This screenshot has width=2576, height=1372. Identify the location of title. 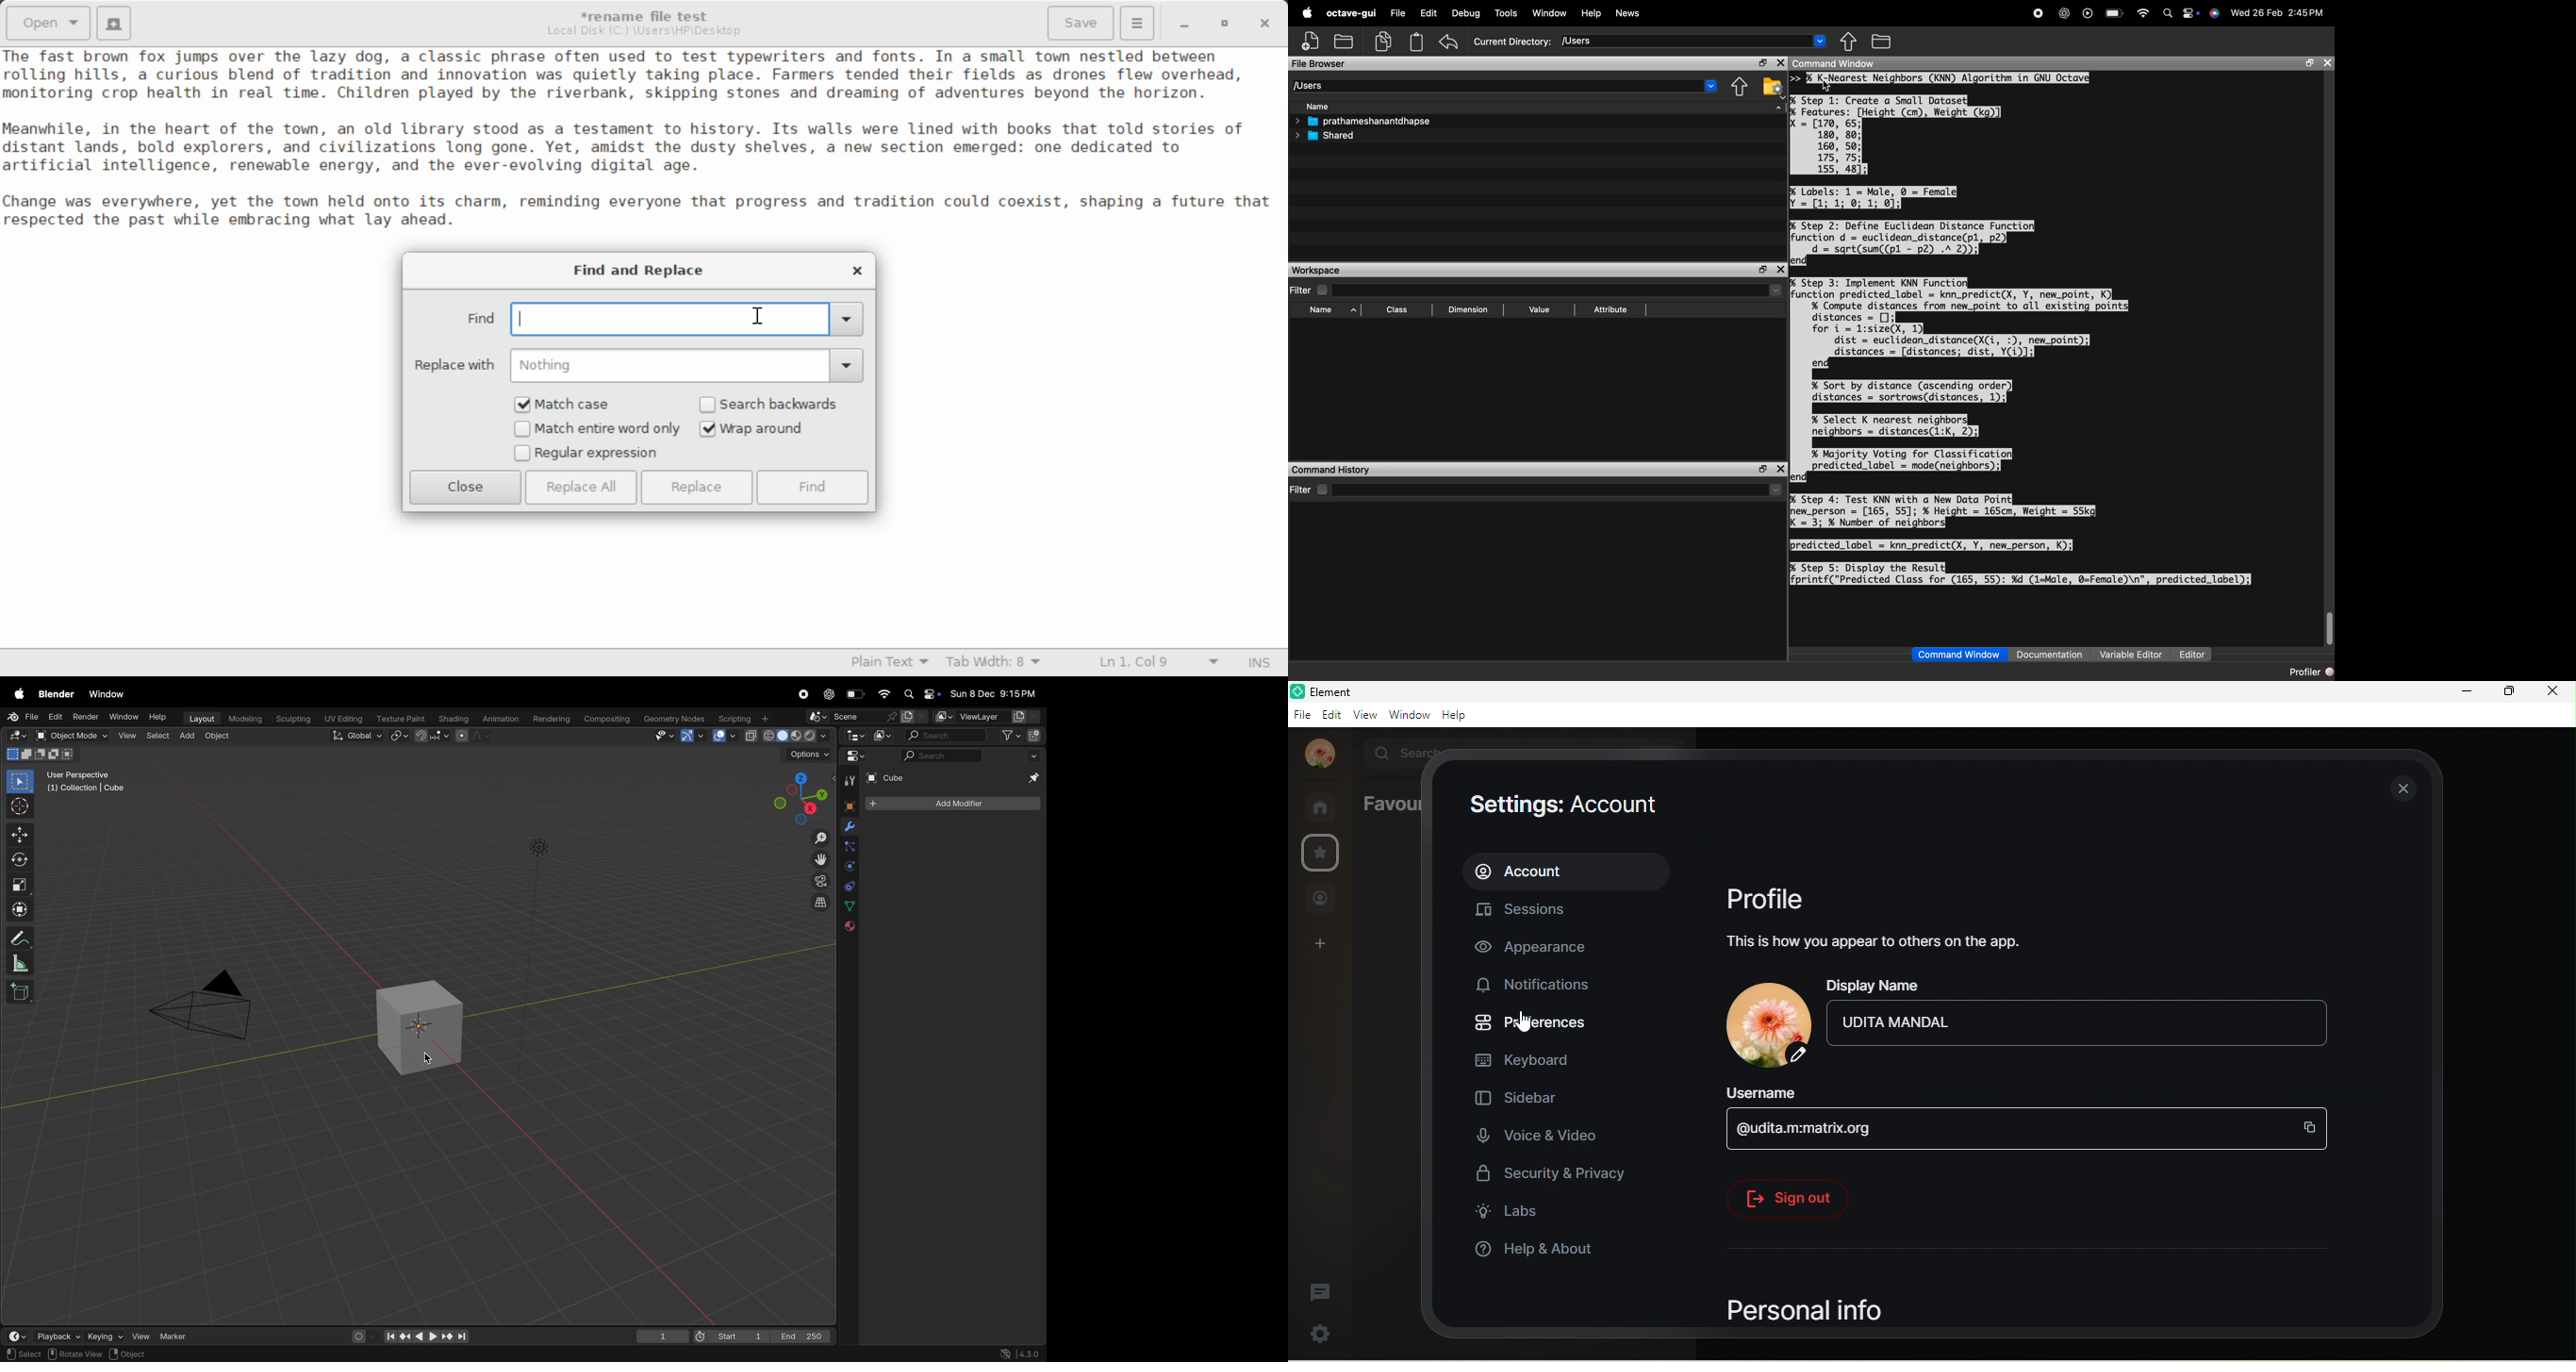
(1333, 691).